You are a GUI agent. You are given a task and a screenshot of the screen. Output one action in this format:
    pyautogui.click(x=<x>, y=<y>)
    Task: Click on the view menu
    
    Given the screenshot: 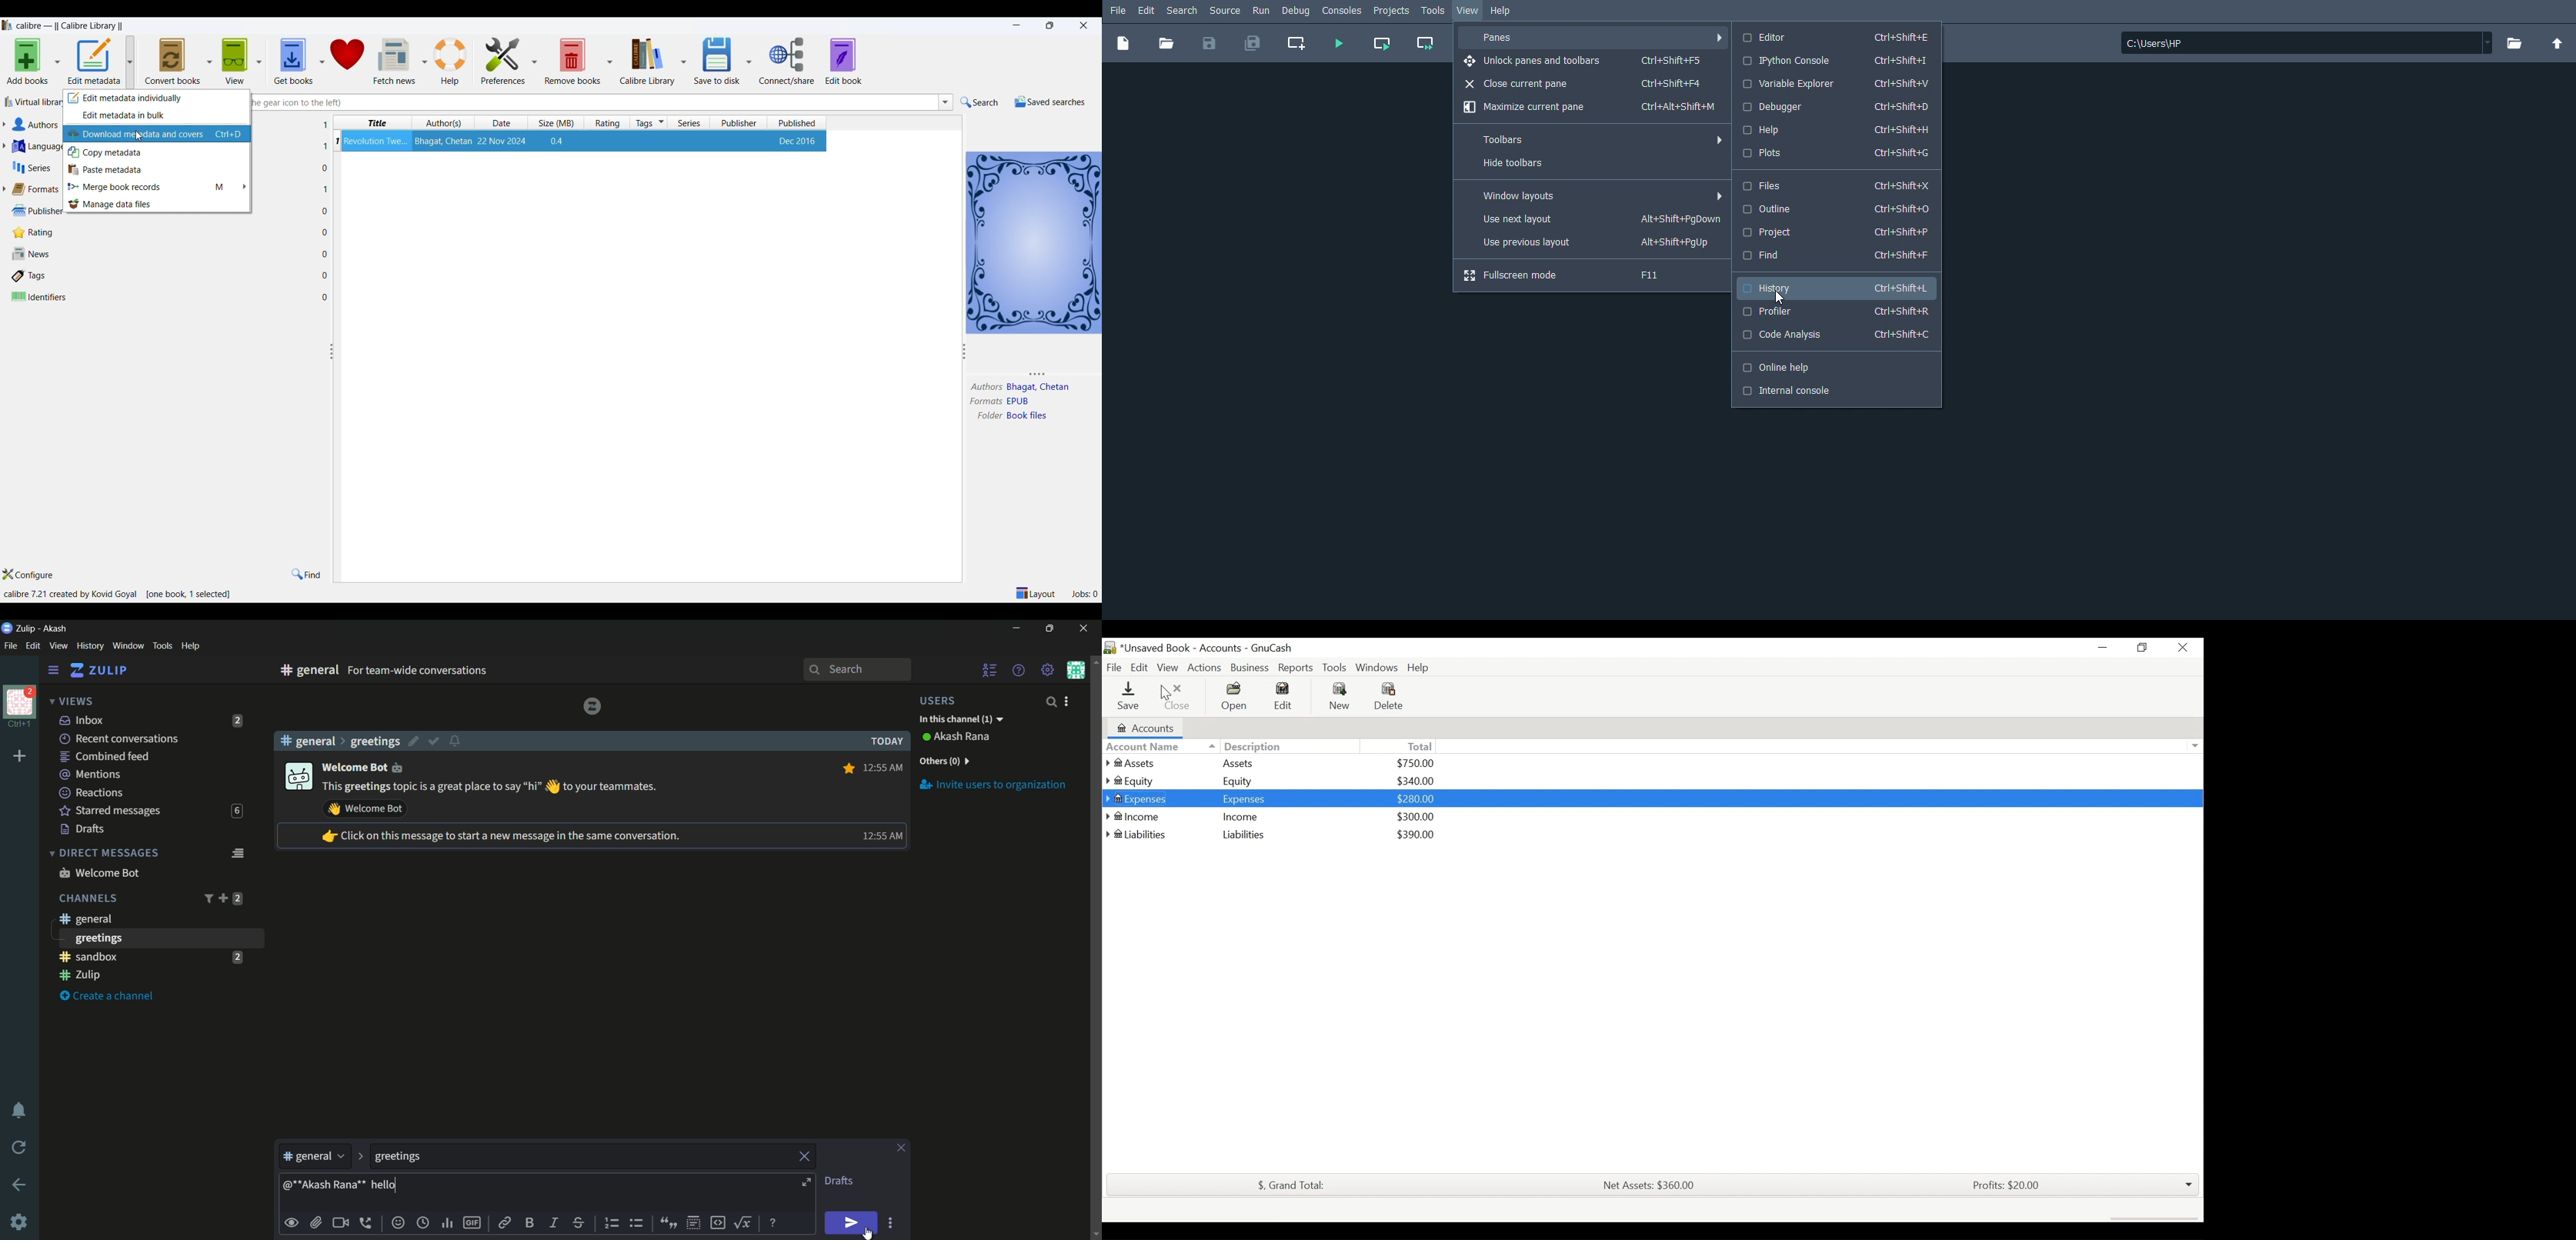 What is the action you would take?
    pyautogui.click(x=58, y=645)
    